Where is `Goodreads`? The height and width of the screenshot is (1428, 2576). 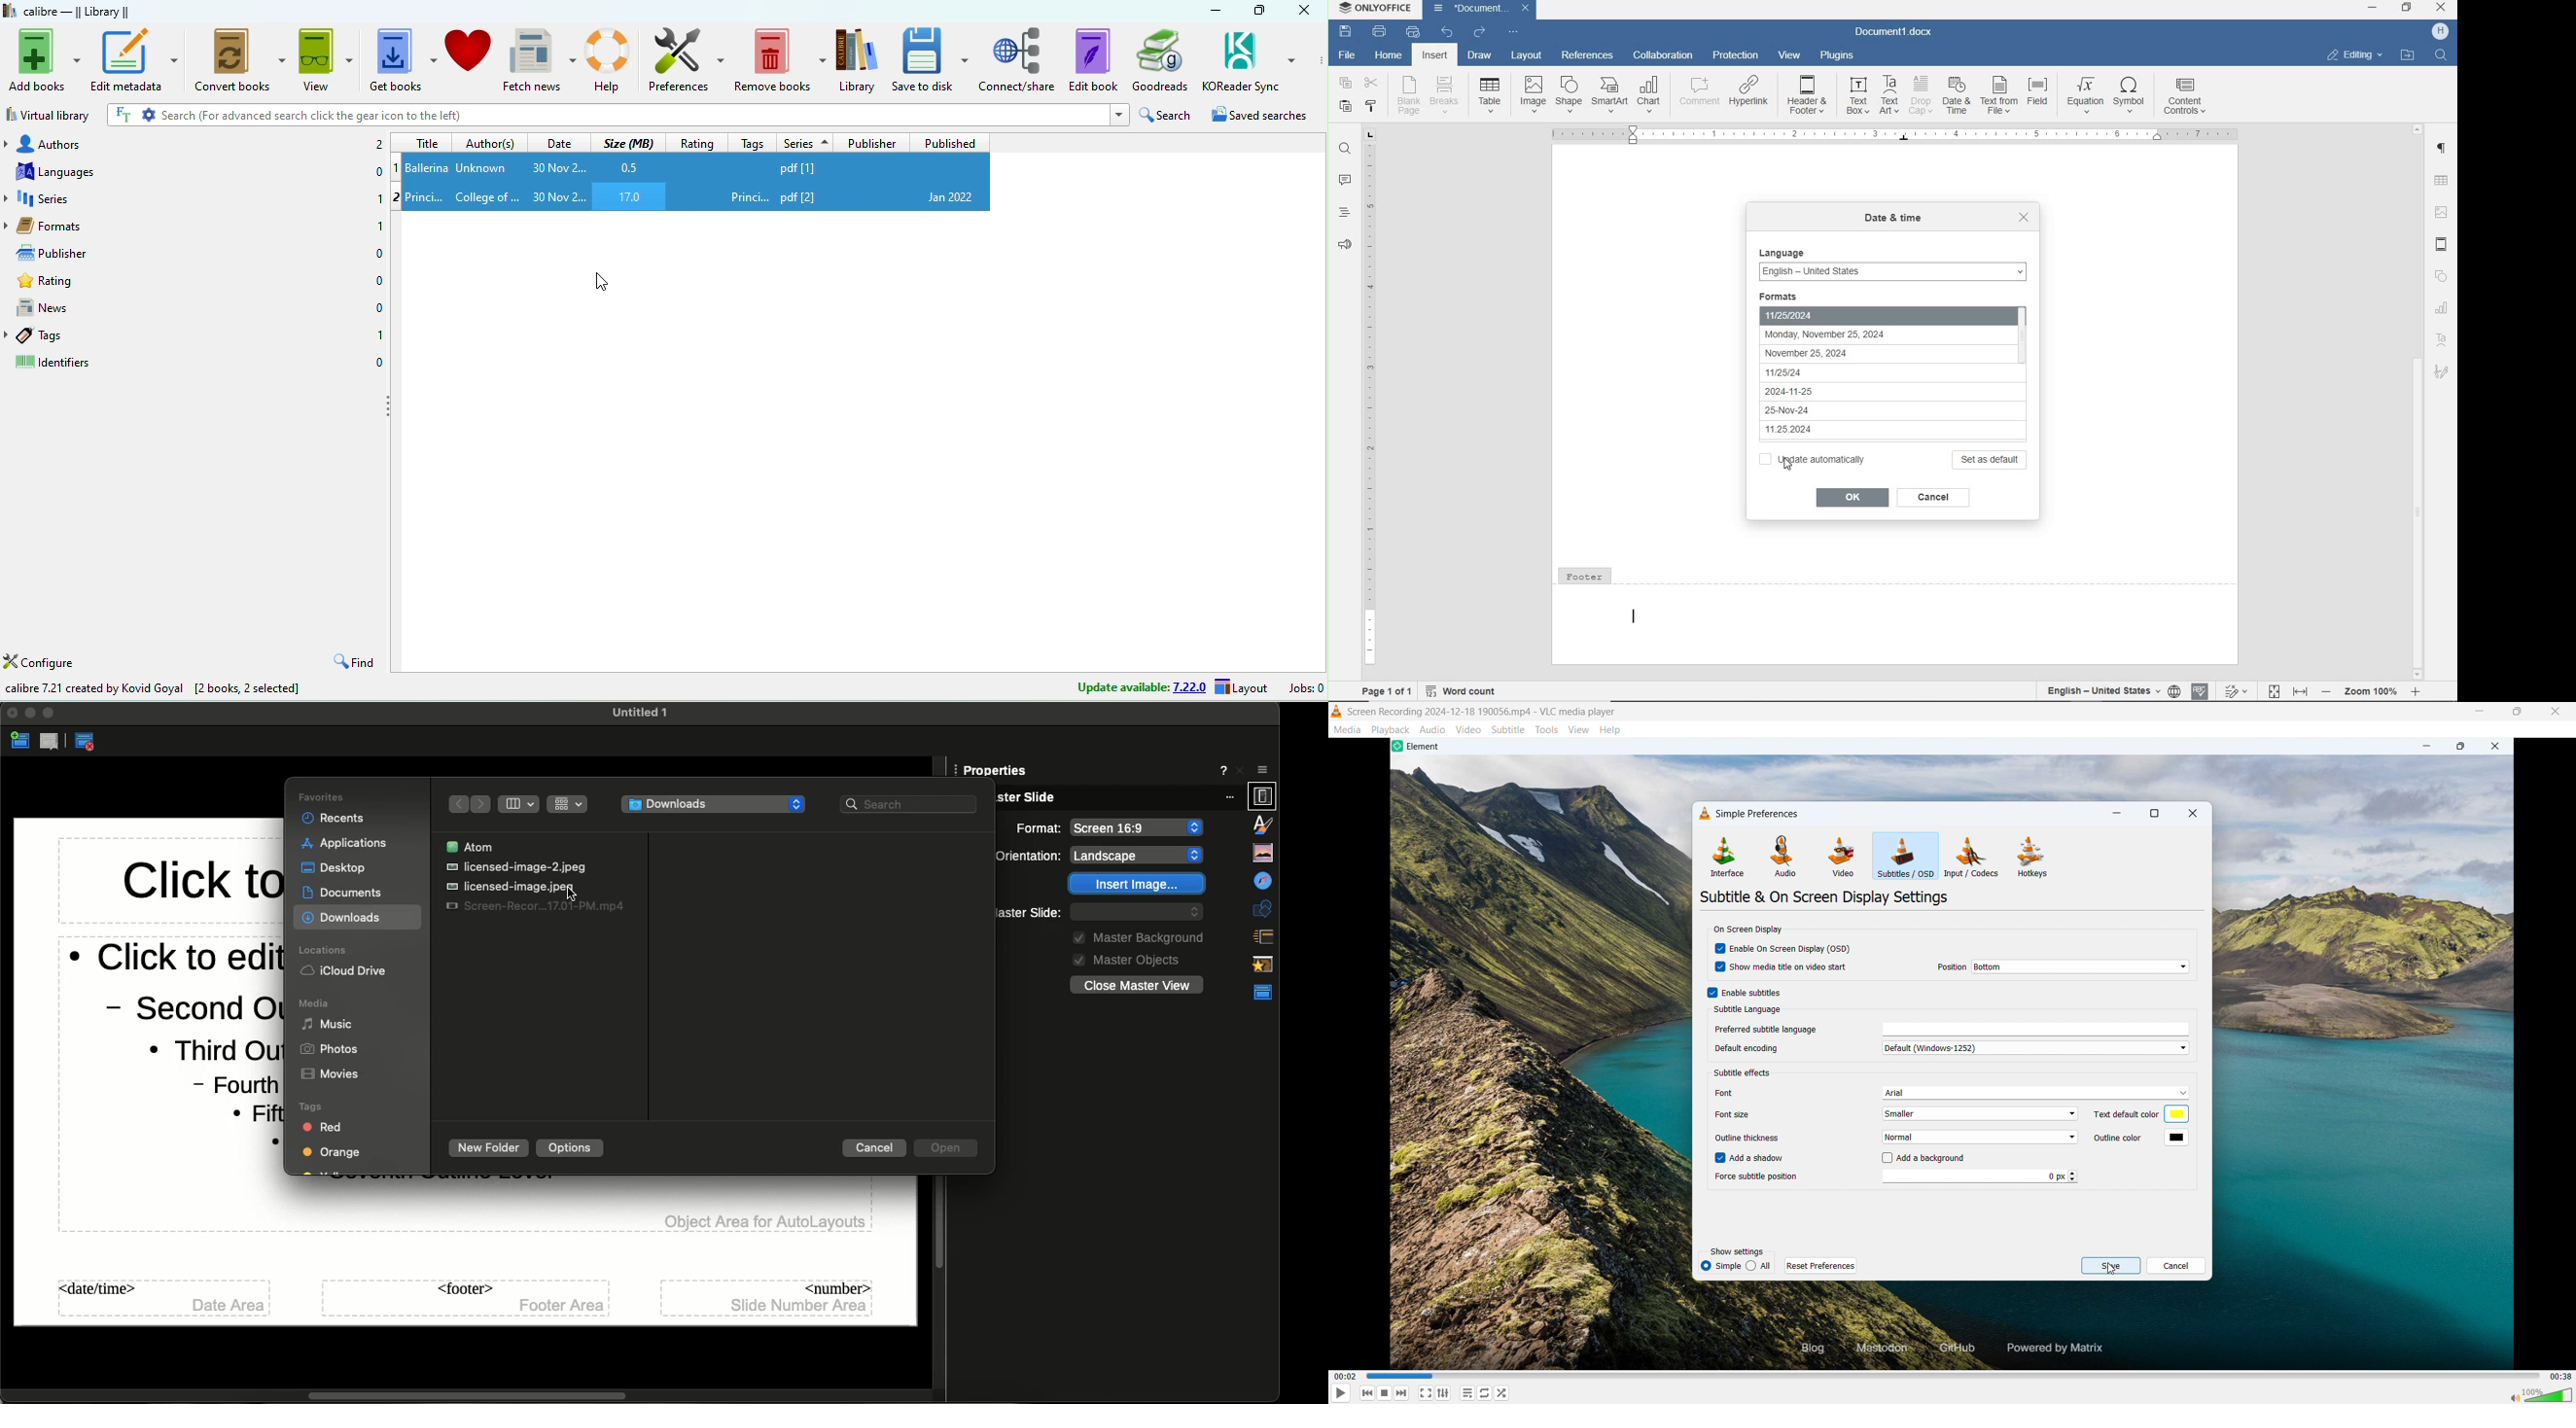
Goodreads is located at coordinates (1160, 60).